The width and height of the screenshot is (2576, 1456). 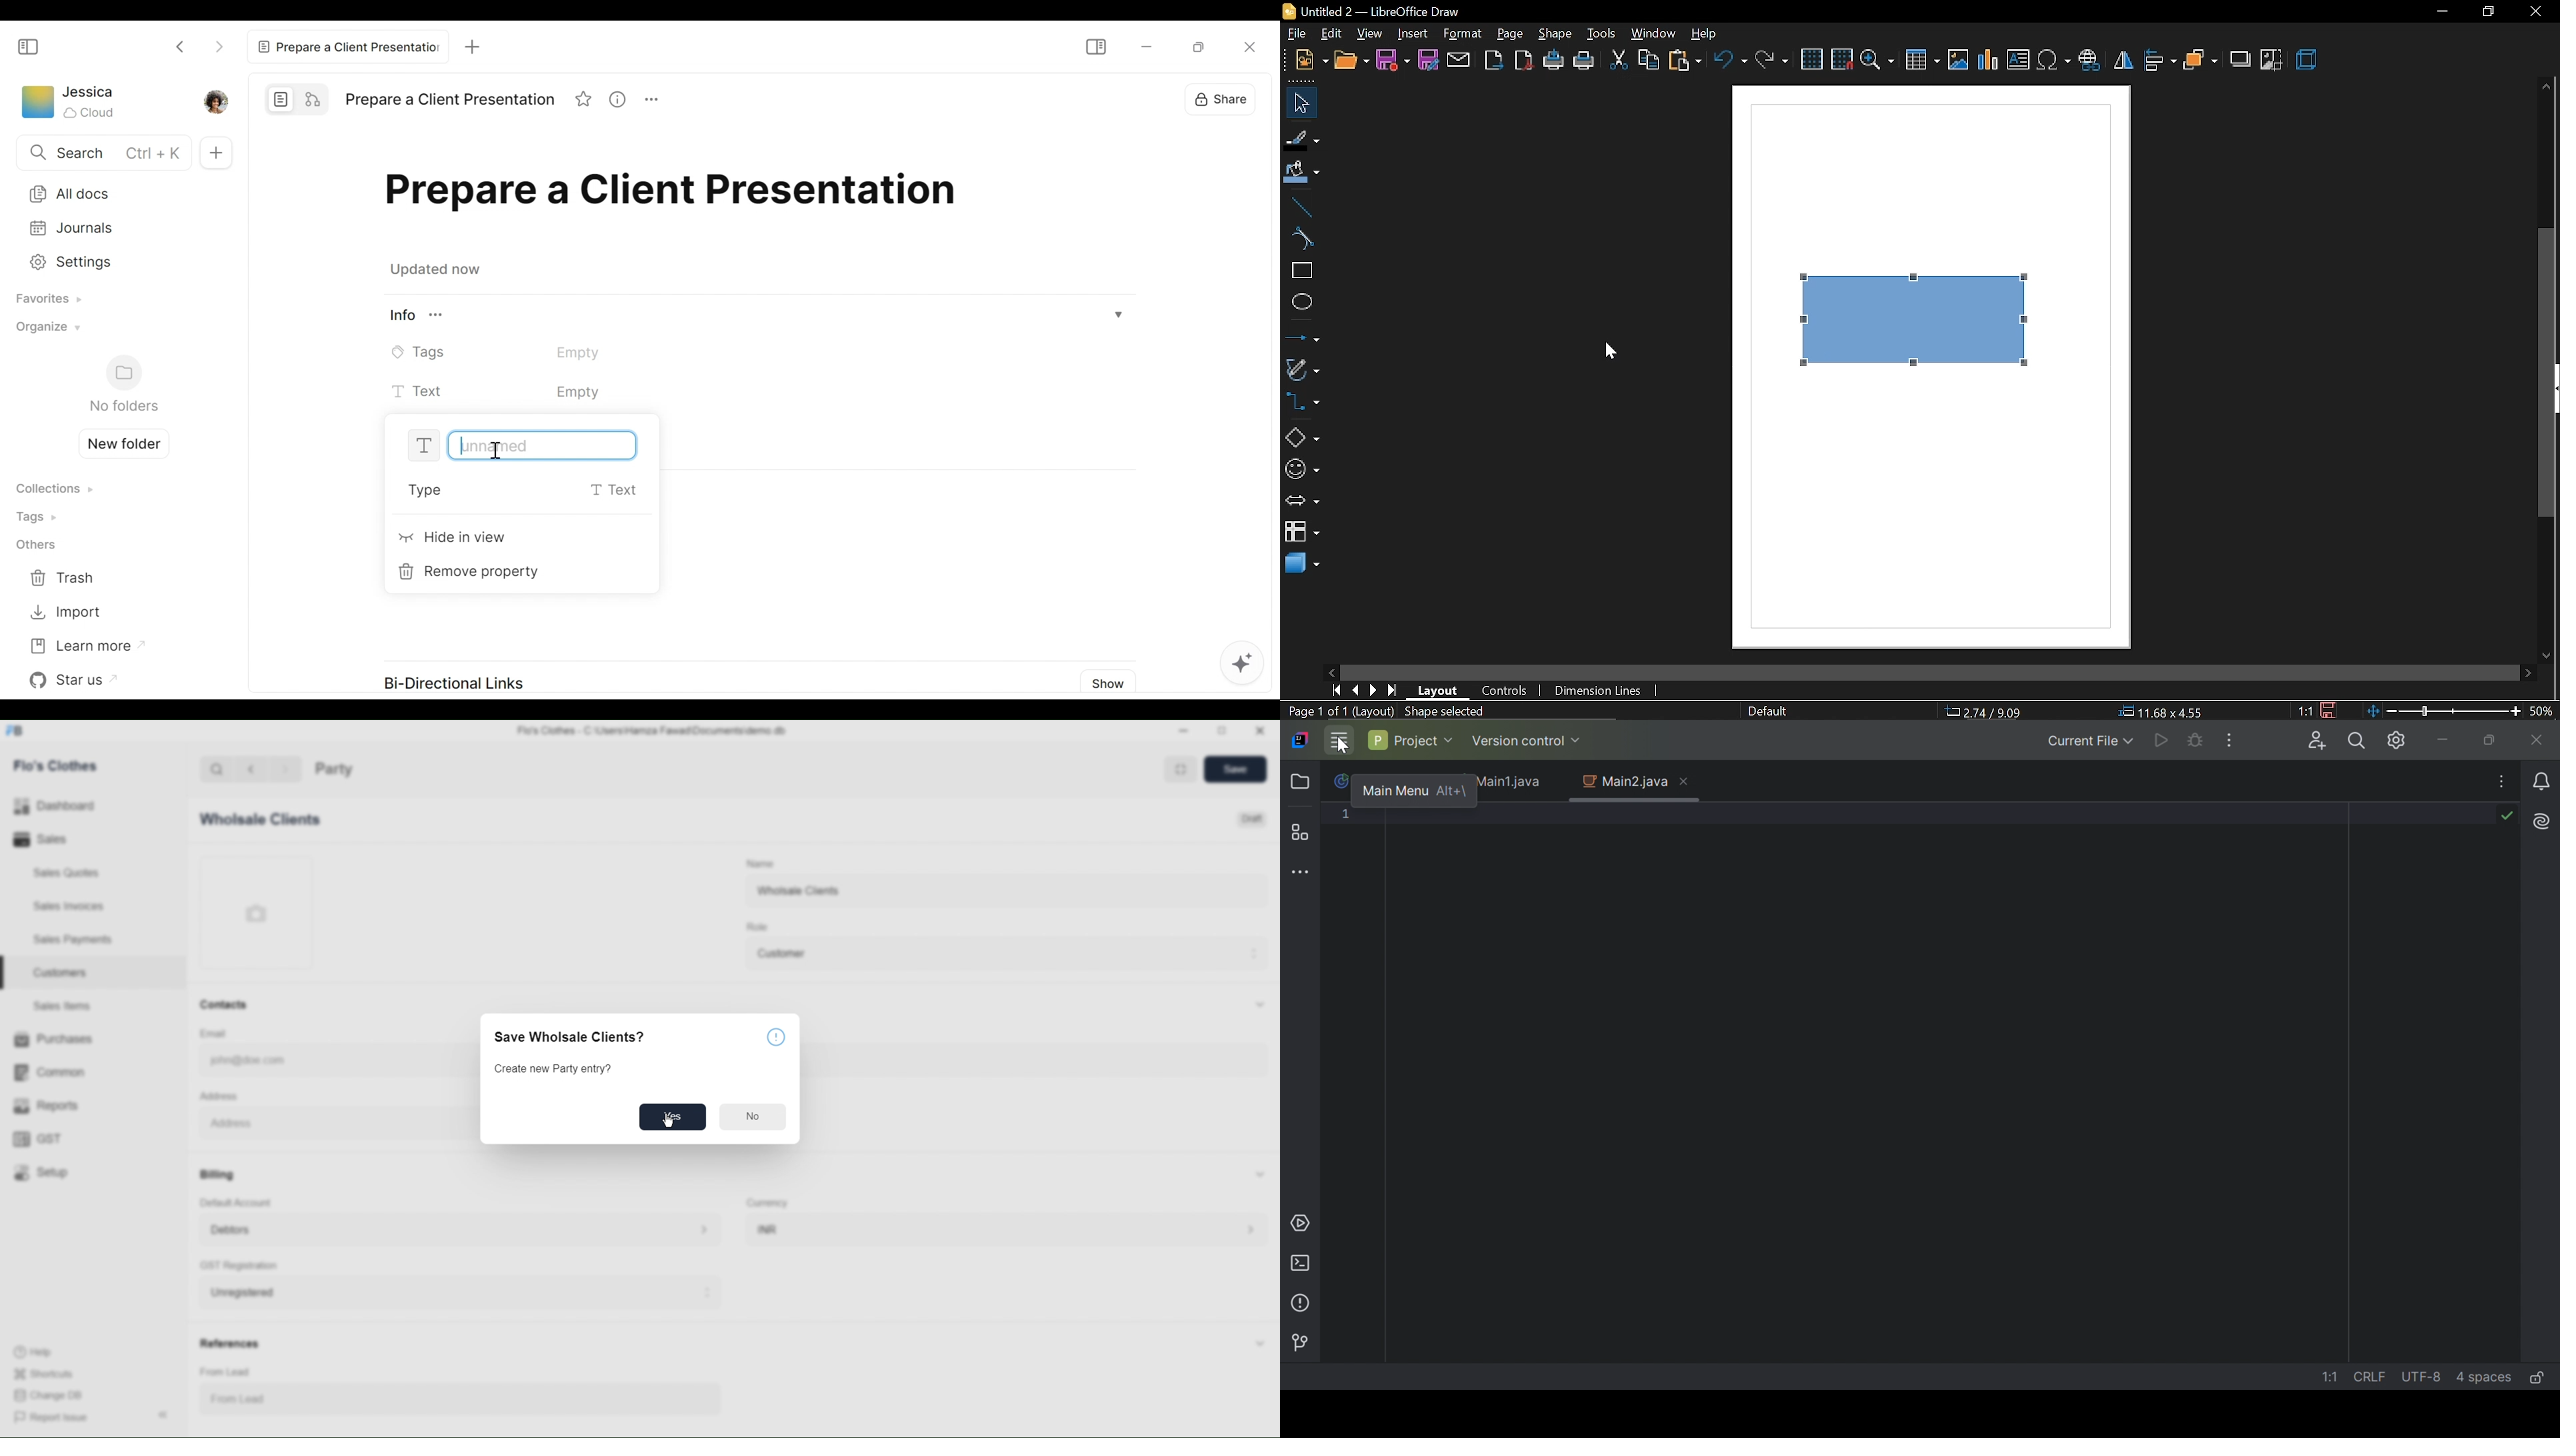 What do you see at coordinates (771, 1040) in the screenshot?
I see `ICON` at bounding box center [771, 1040].